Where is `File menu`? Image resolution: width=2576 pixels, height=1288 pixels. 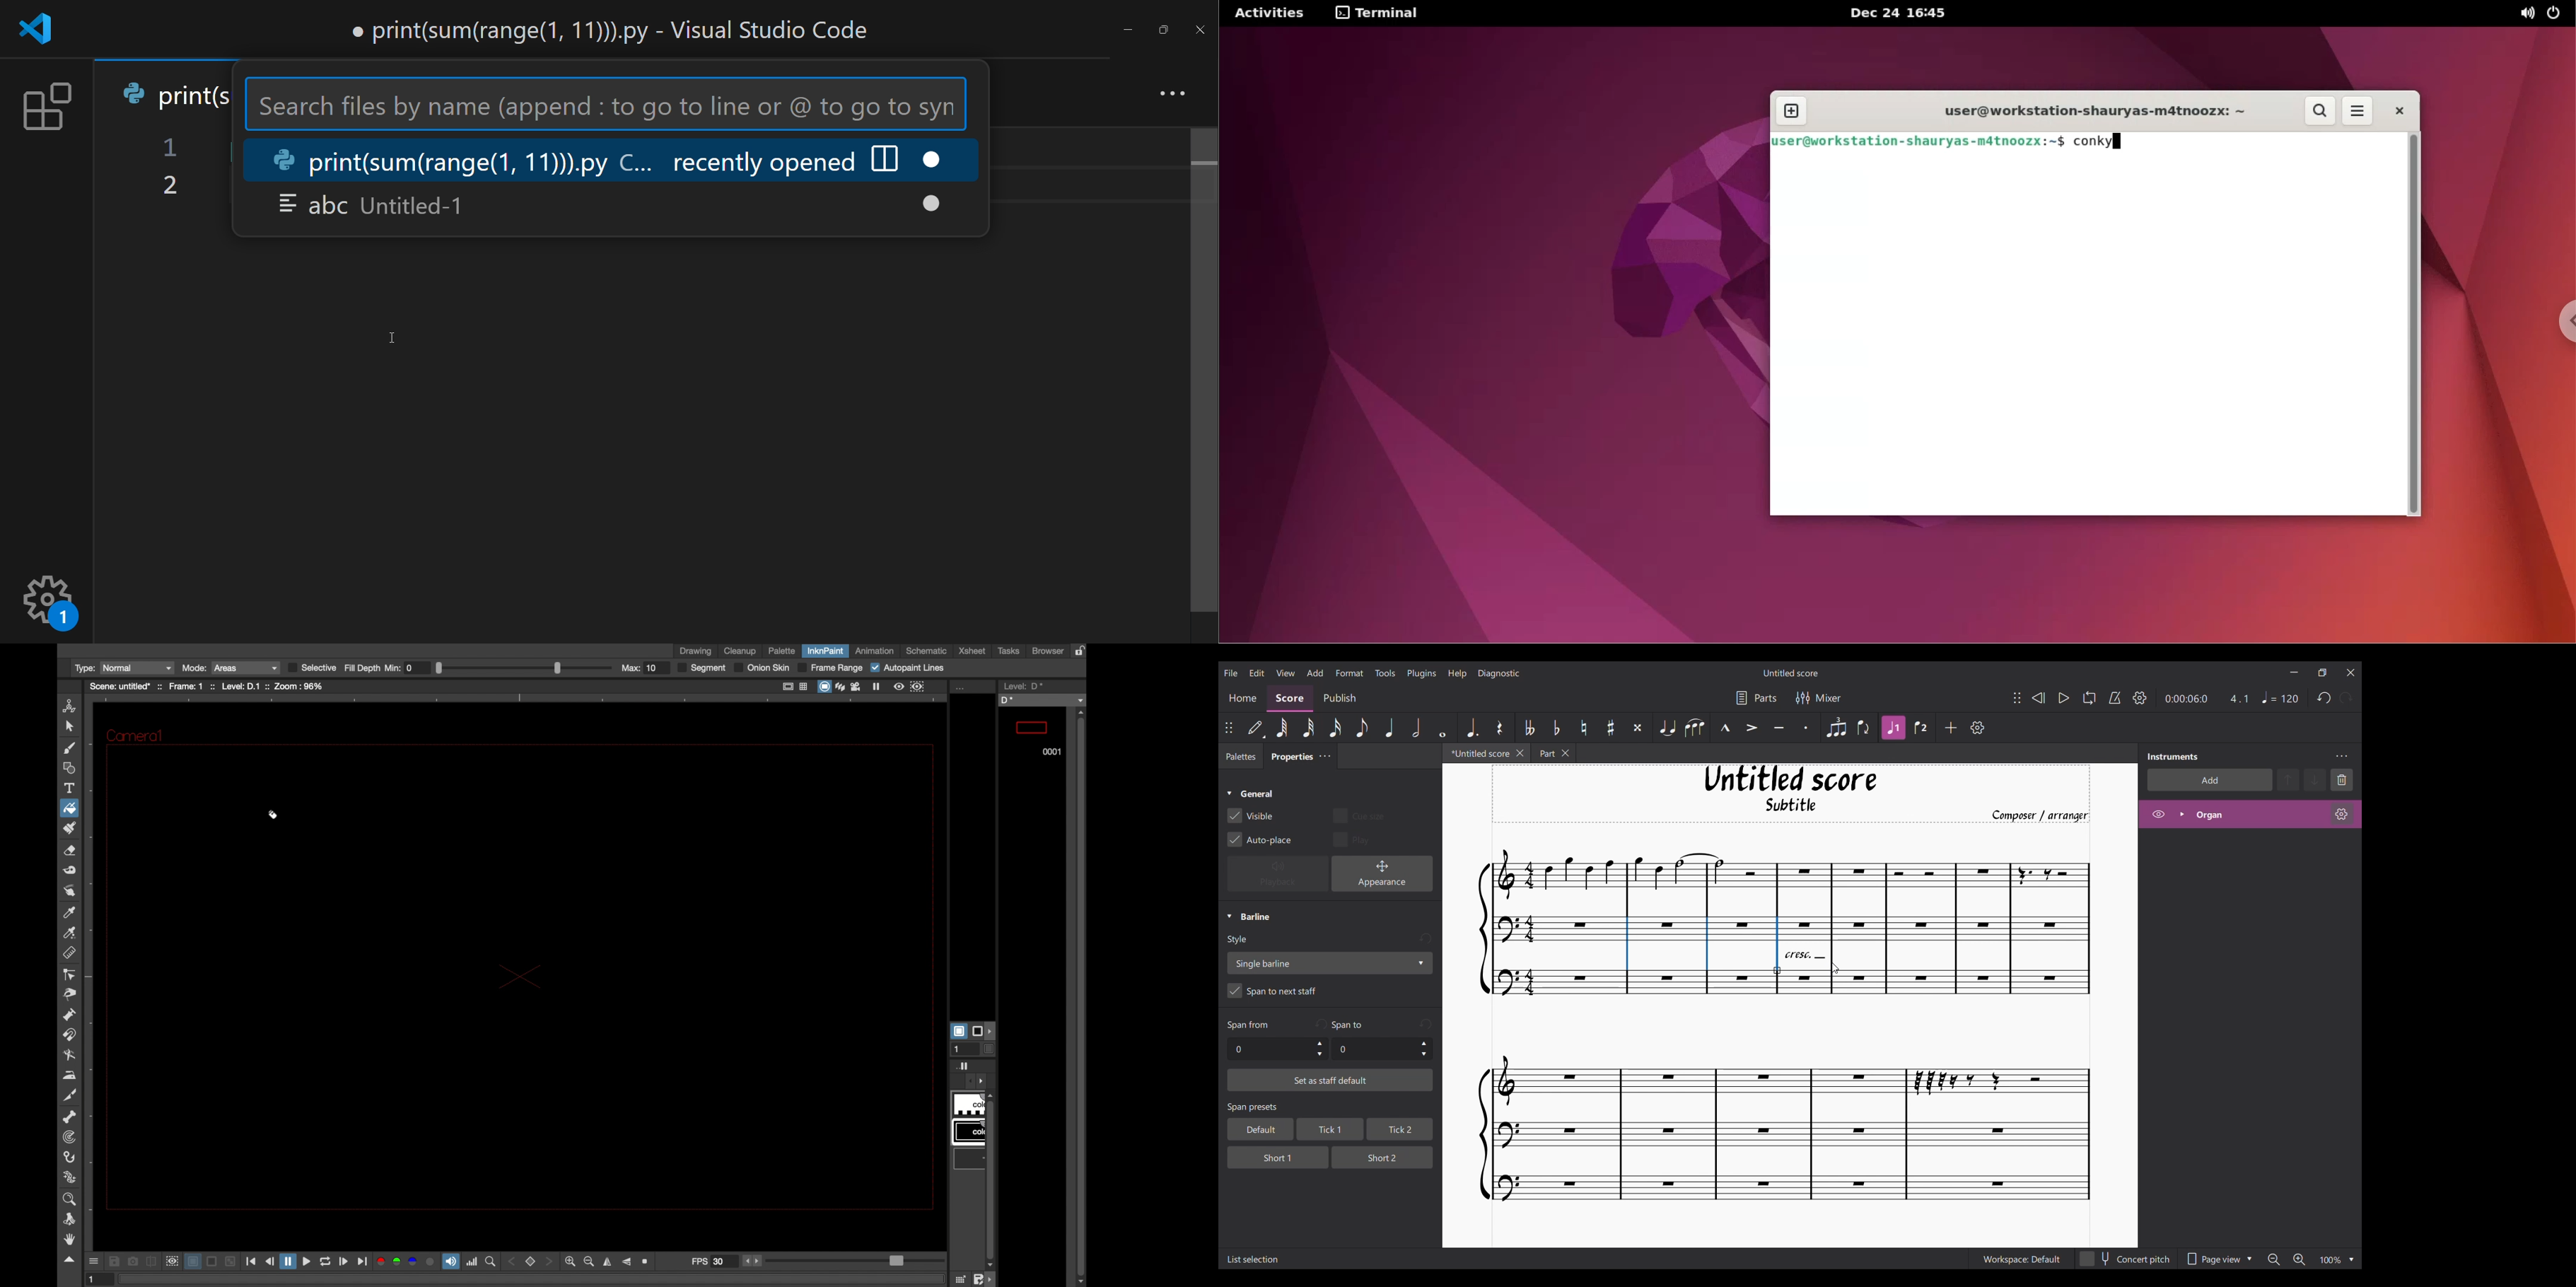 File menu is located at coordinates (1231, 672).